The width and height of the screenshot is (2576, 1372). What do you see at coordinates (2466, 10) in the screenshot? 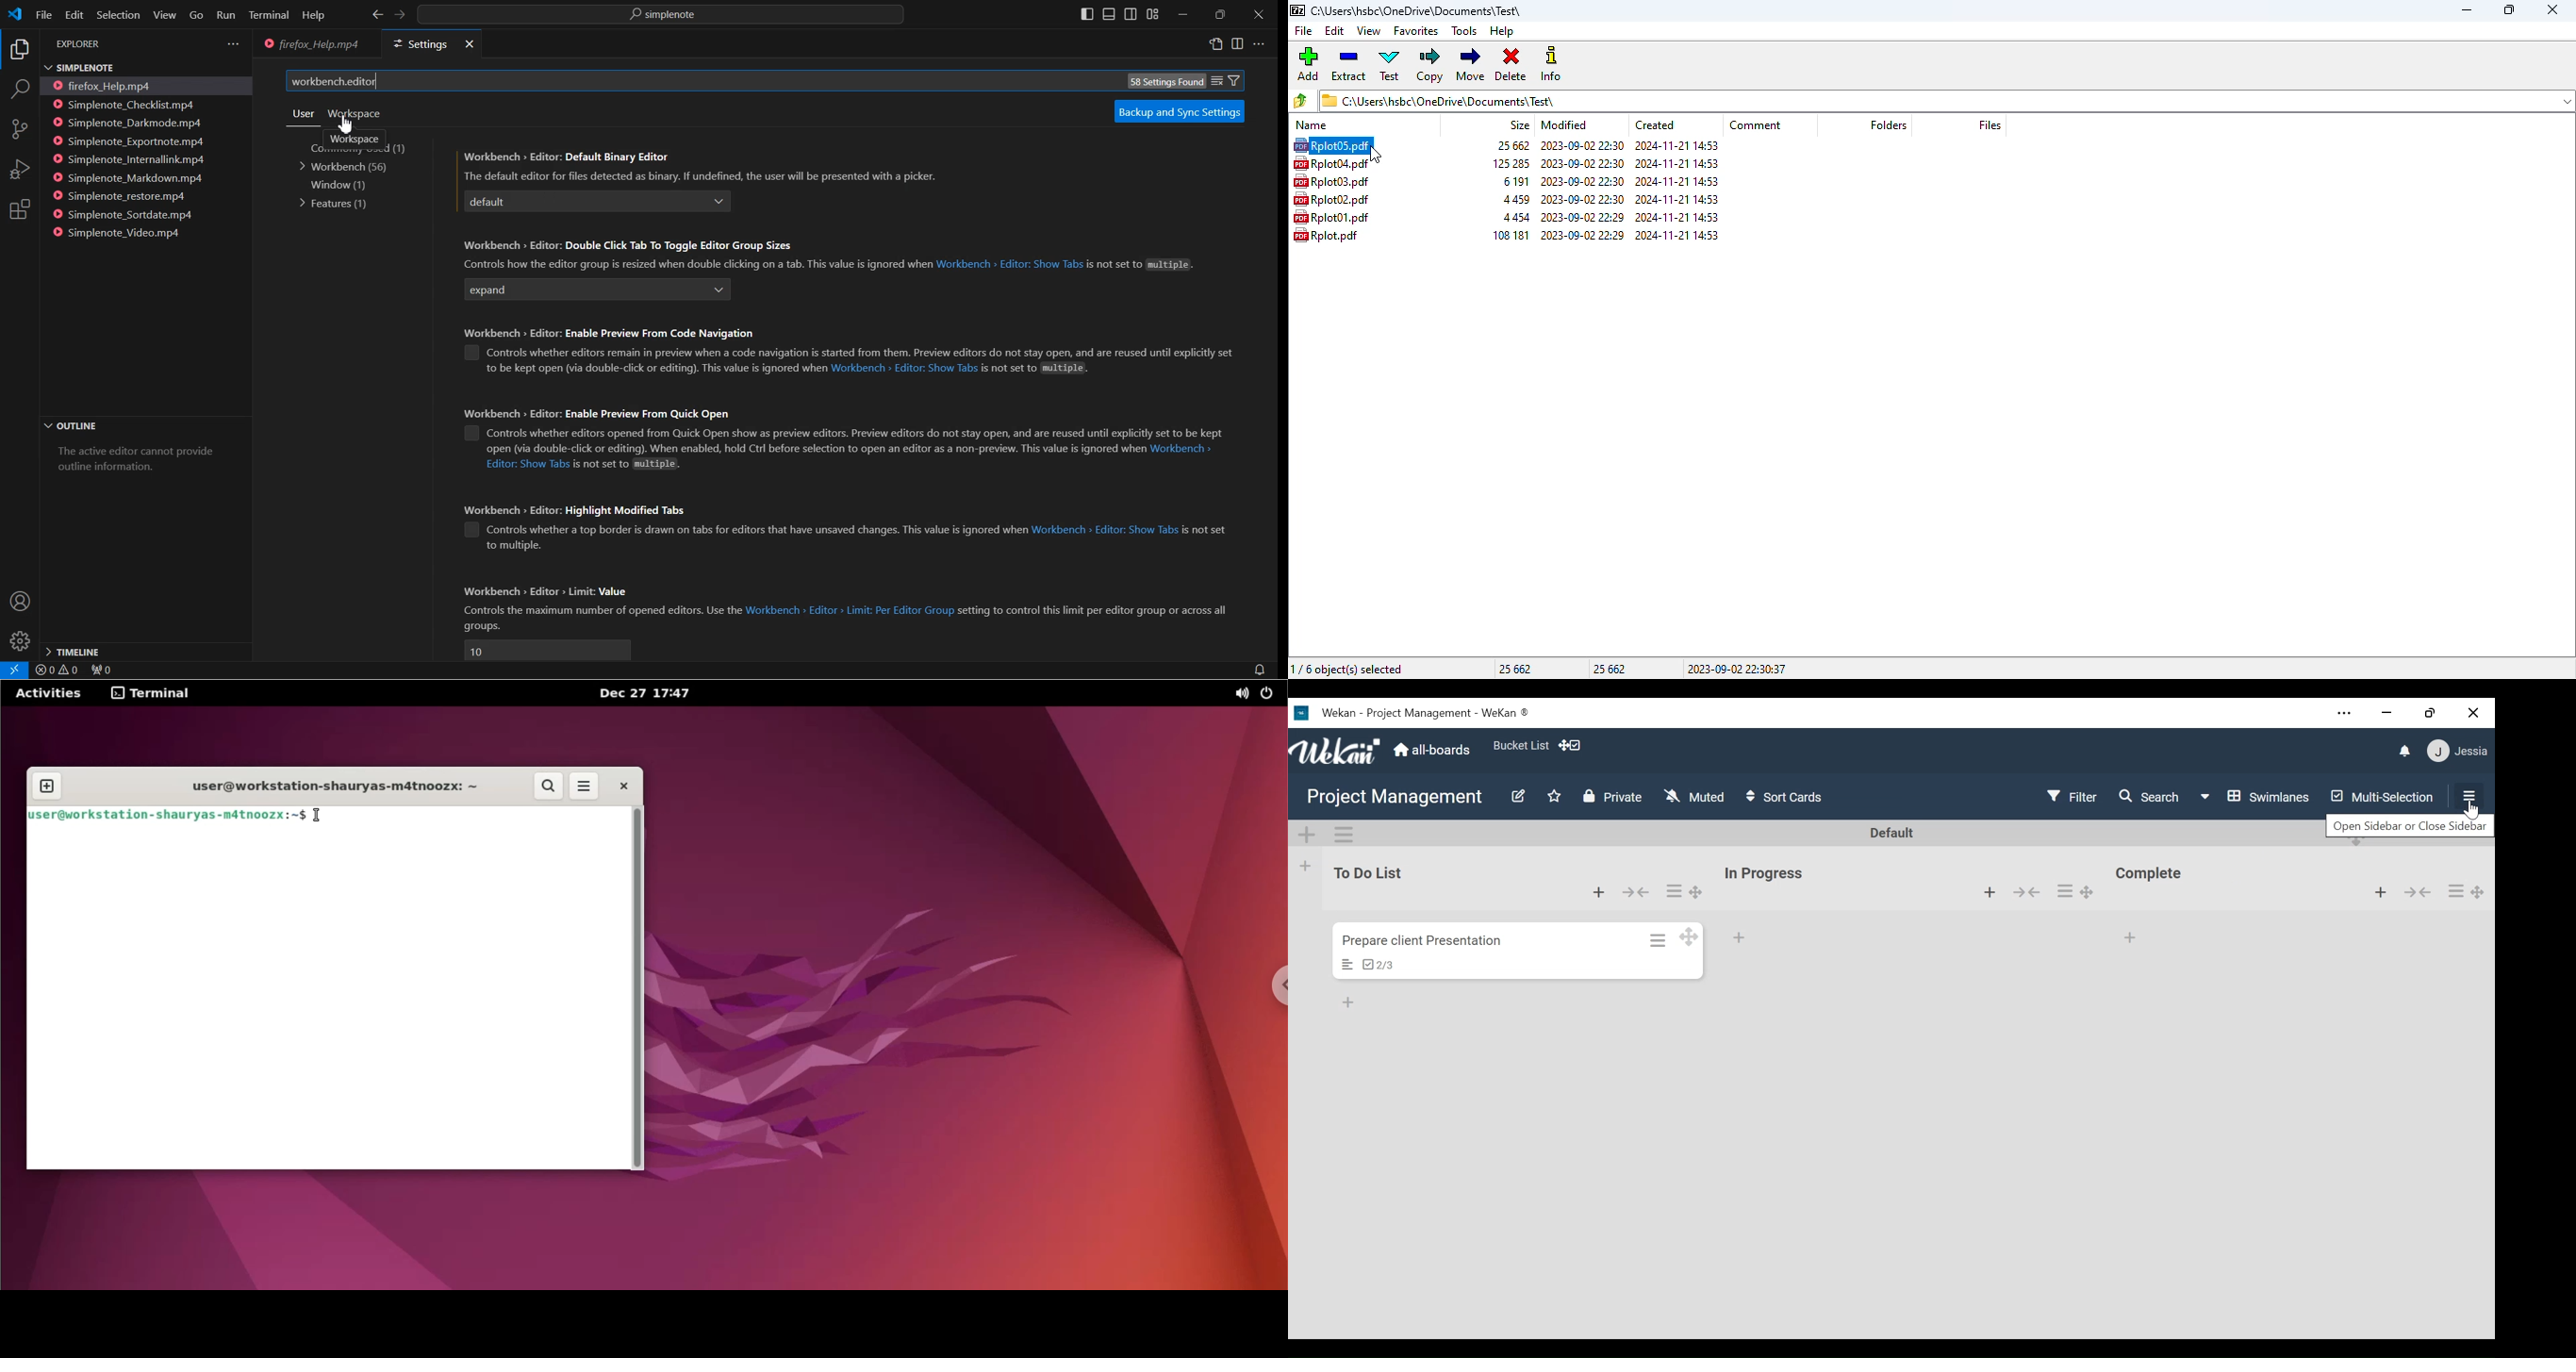
I see `minimize` at bounding box center [2466, 10].